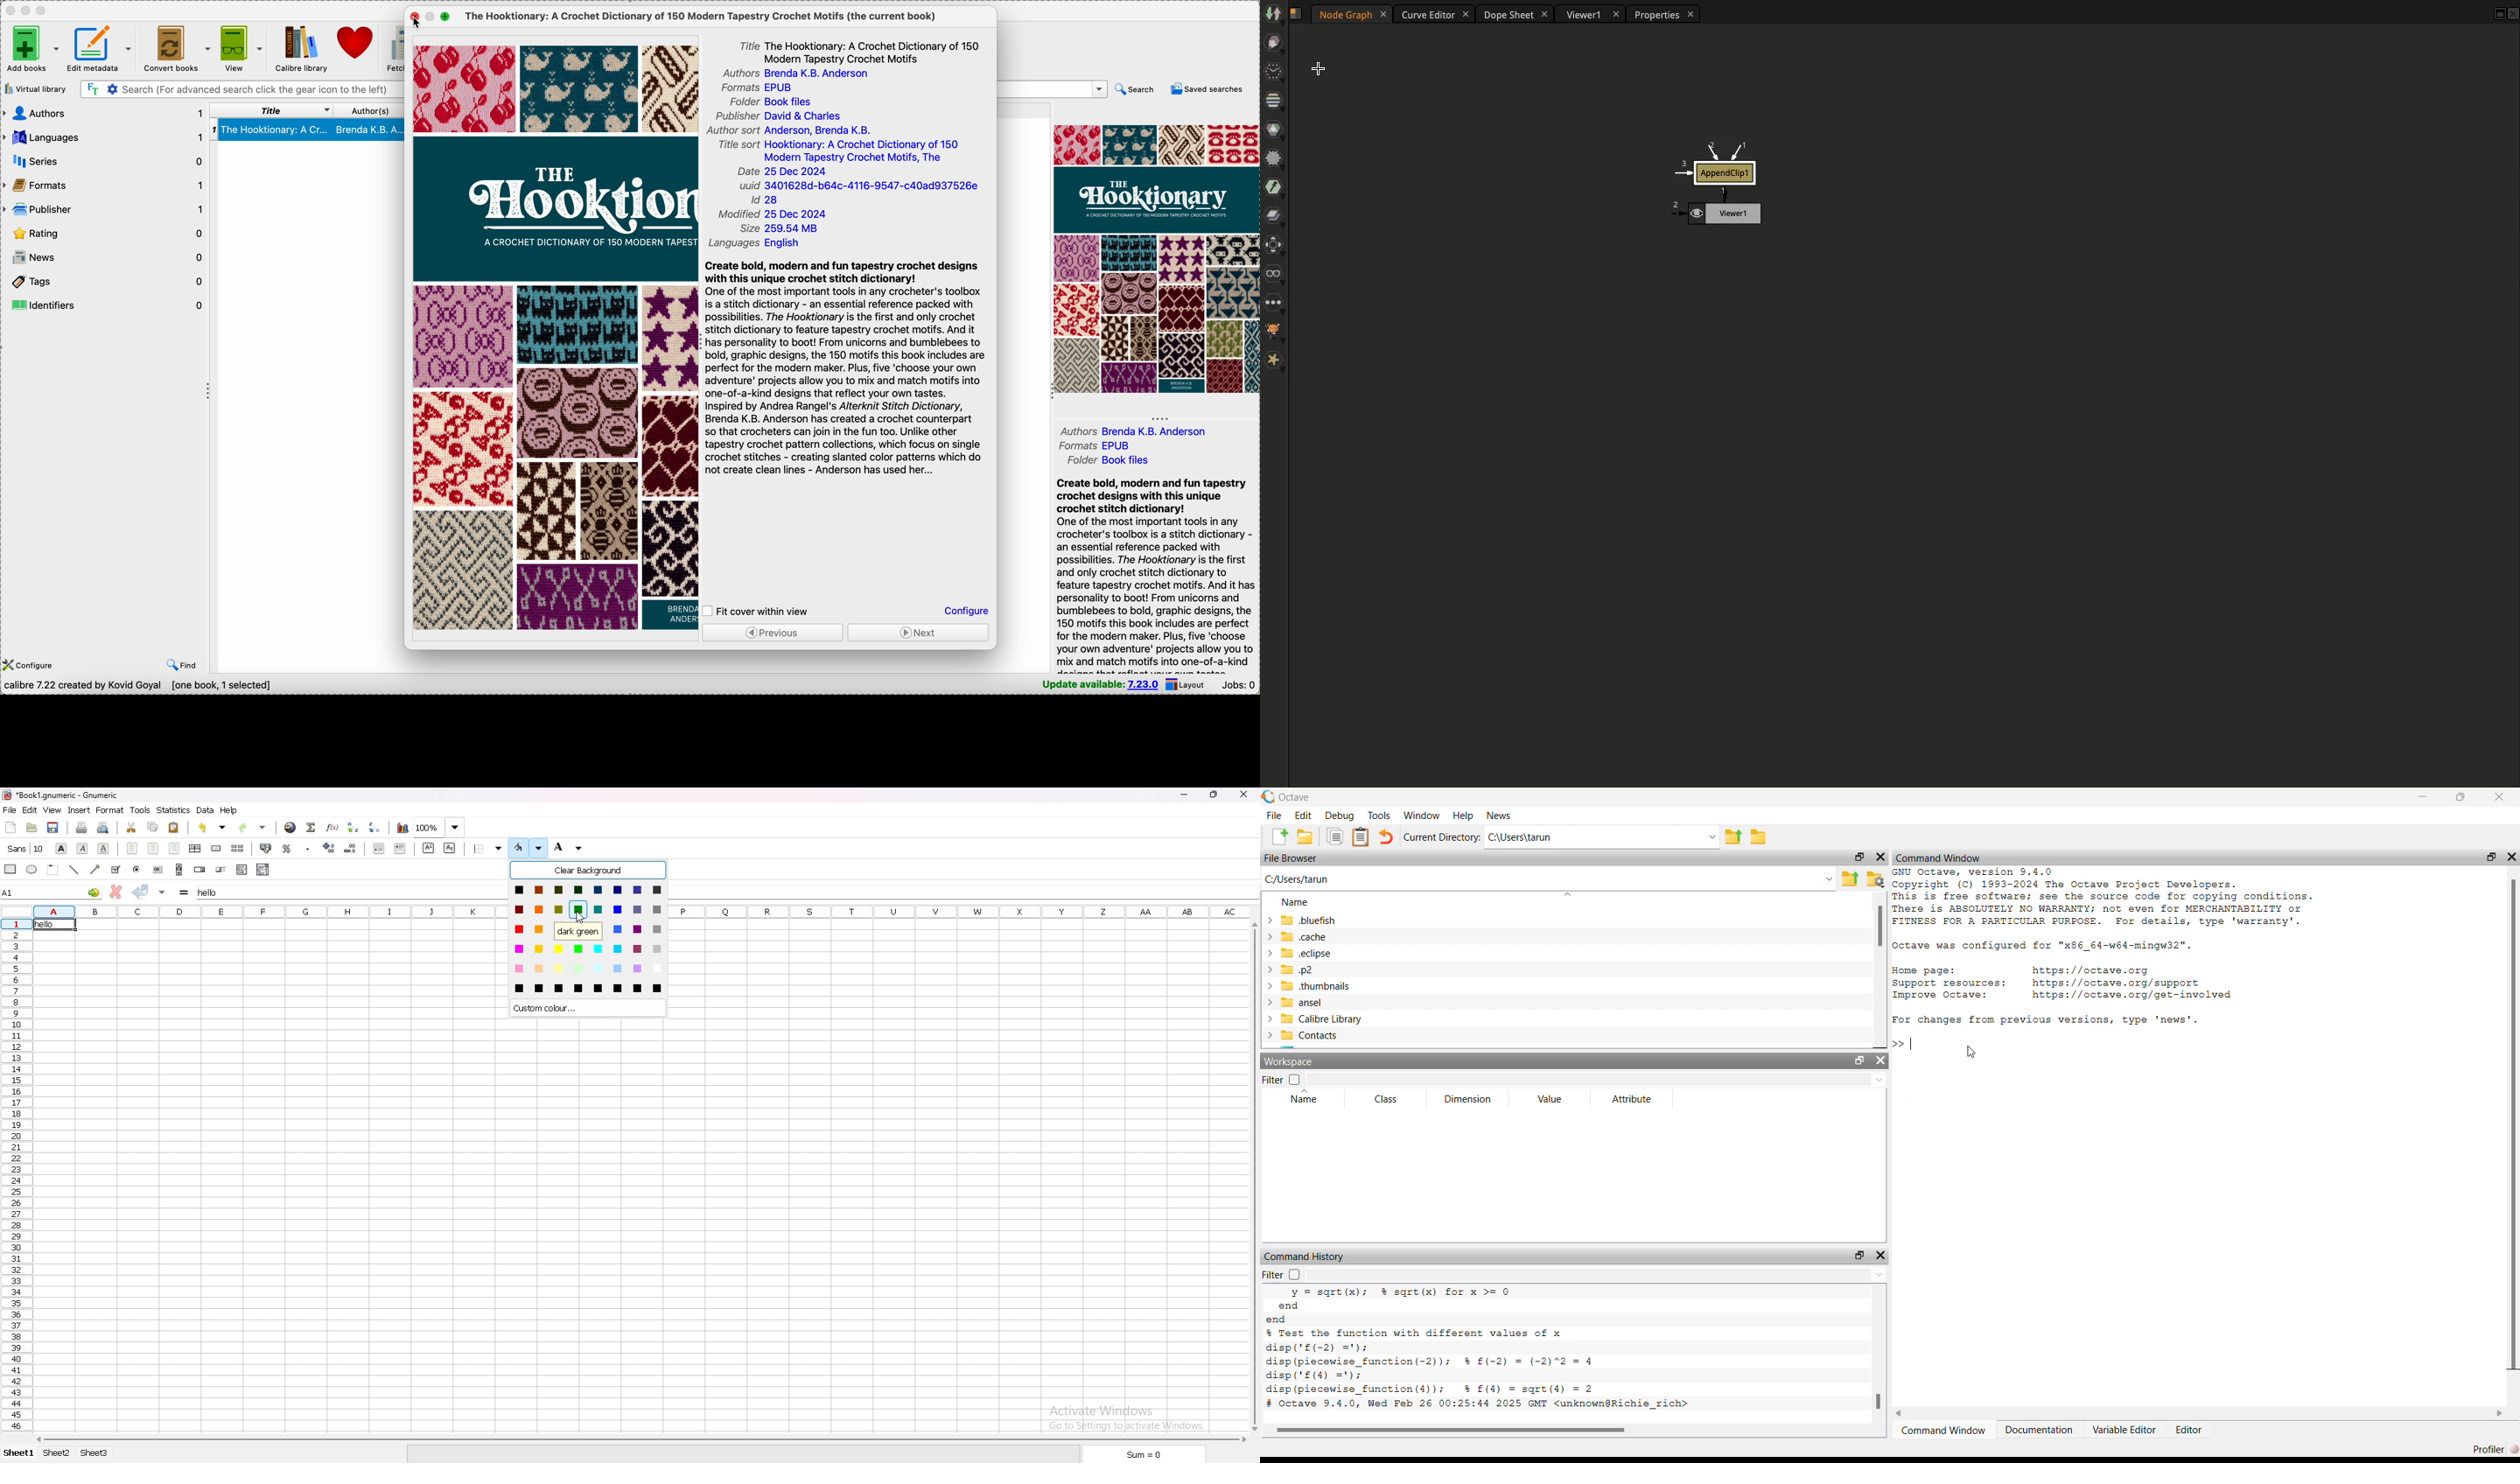 This screenshot has width=2520, height=1484. What do you see at coordinates (965, 911) in the screenshot?
I see `columns` at bounding box center [965, 911].